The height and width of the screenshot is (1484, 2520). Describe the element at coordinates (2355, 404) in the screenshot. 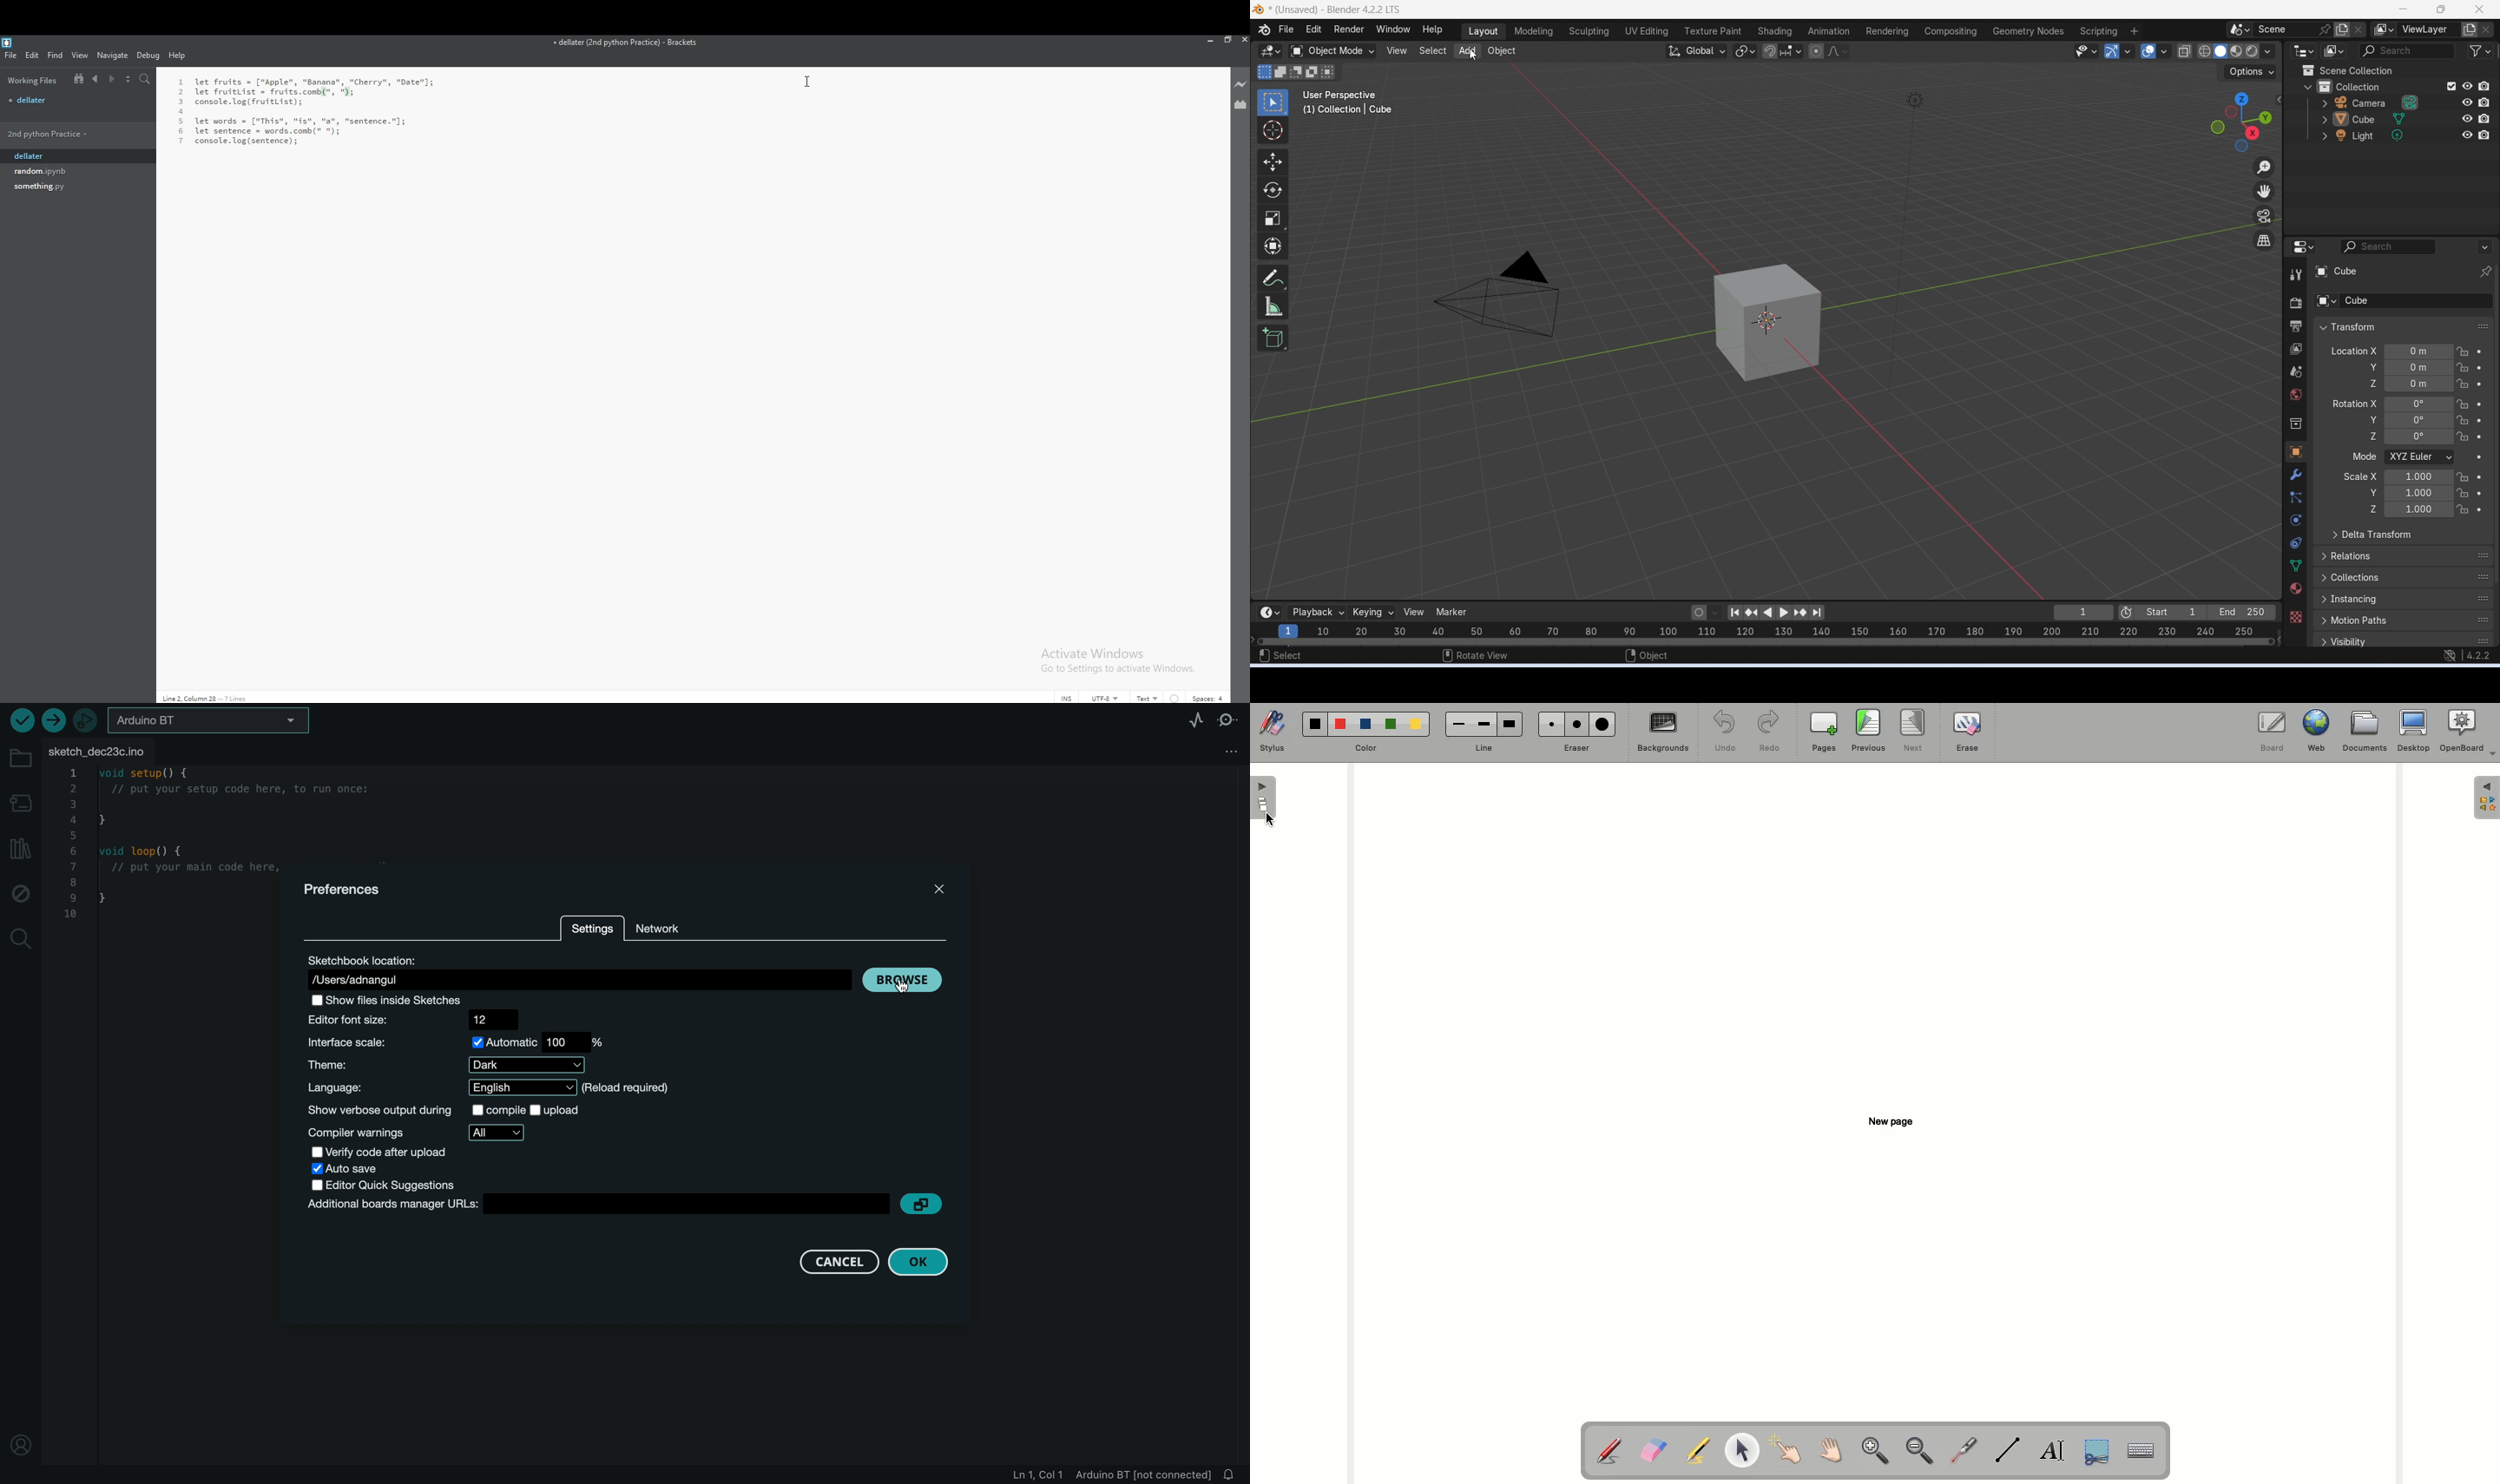

I see `rotation x` at that location.